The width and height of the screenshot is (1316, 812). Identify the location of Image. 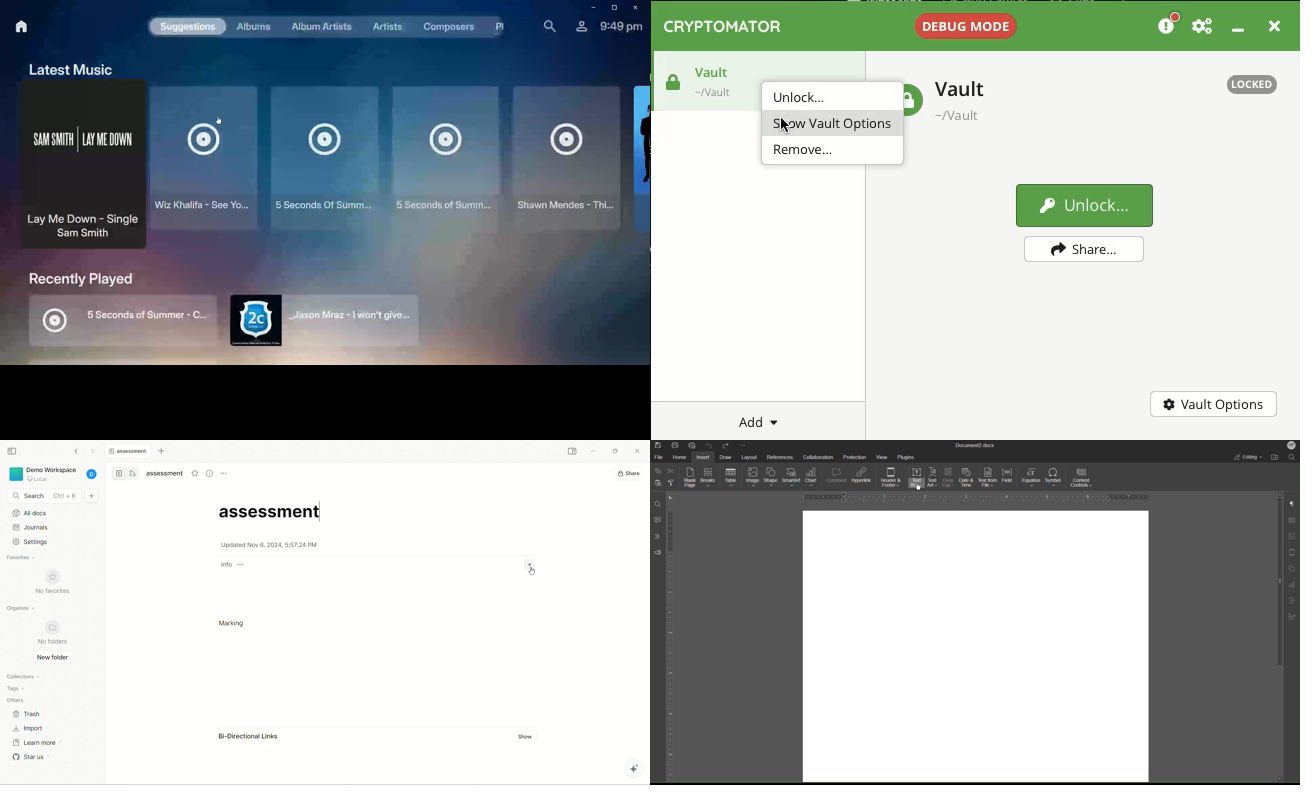
(752, 478).